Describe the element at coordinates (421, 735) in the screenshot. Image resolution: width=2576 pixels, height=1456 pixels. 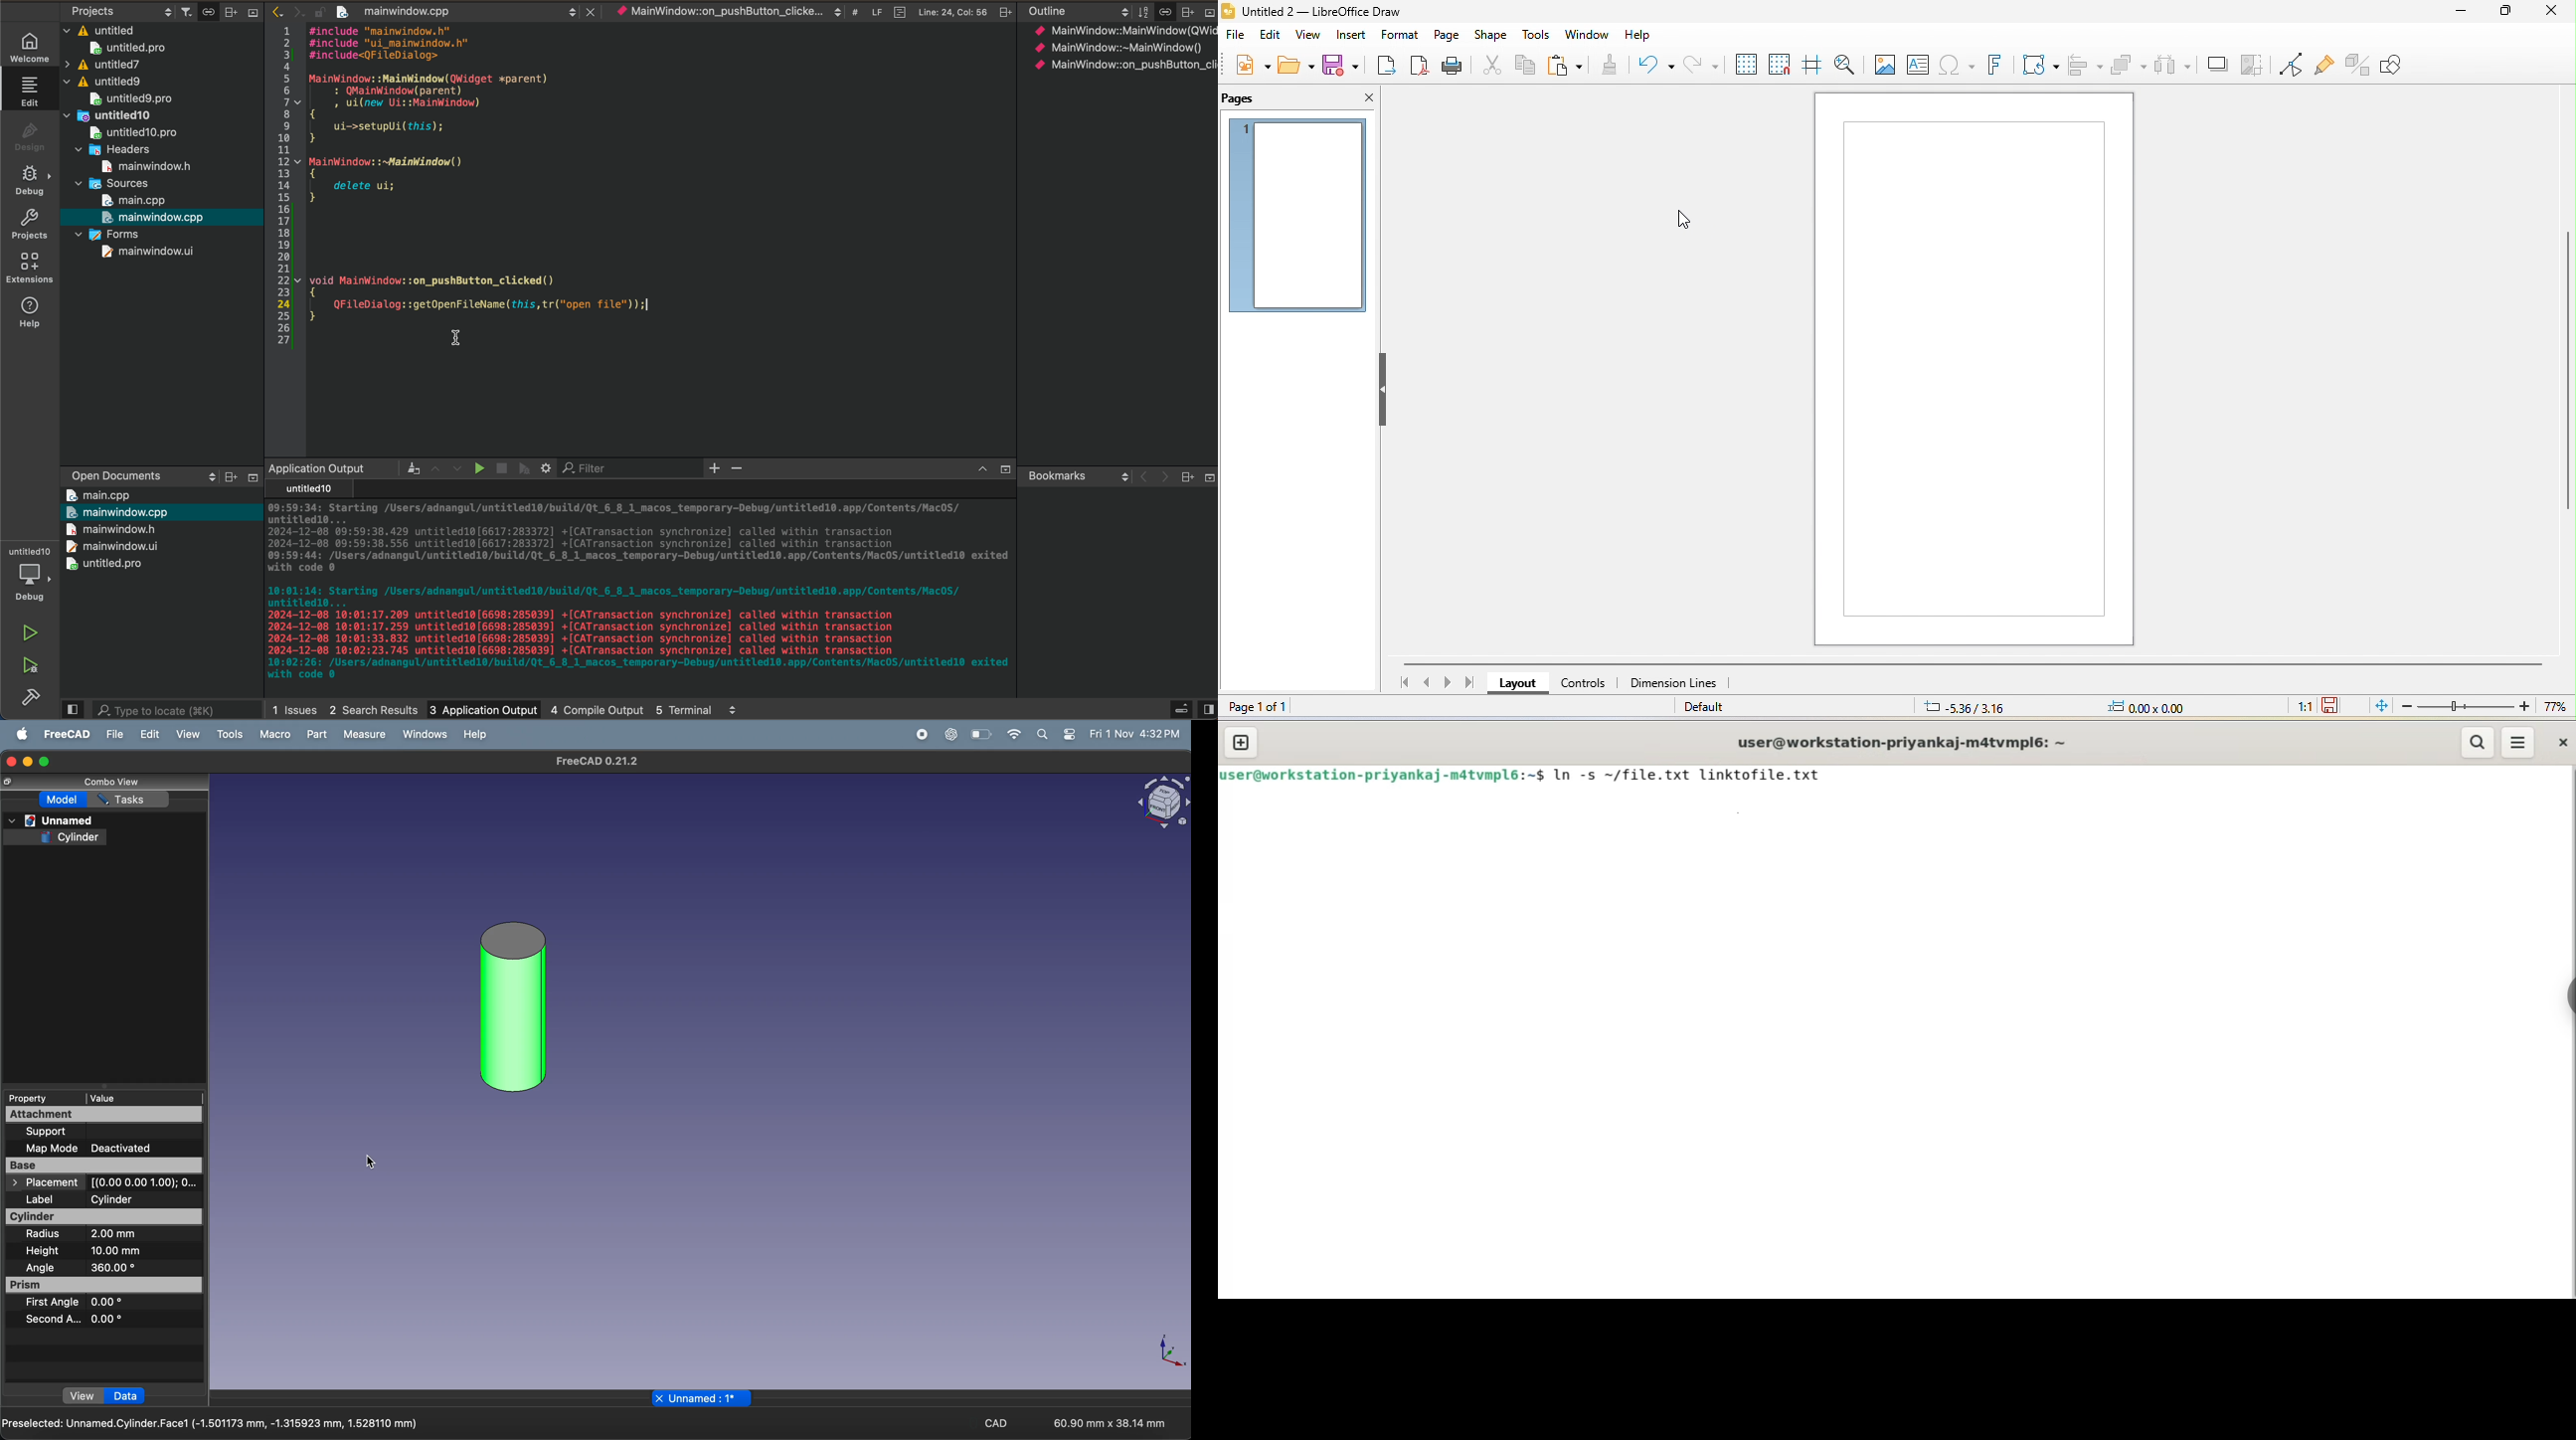
I see `windows` at that location.